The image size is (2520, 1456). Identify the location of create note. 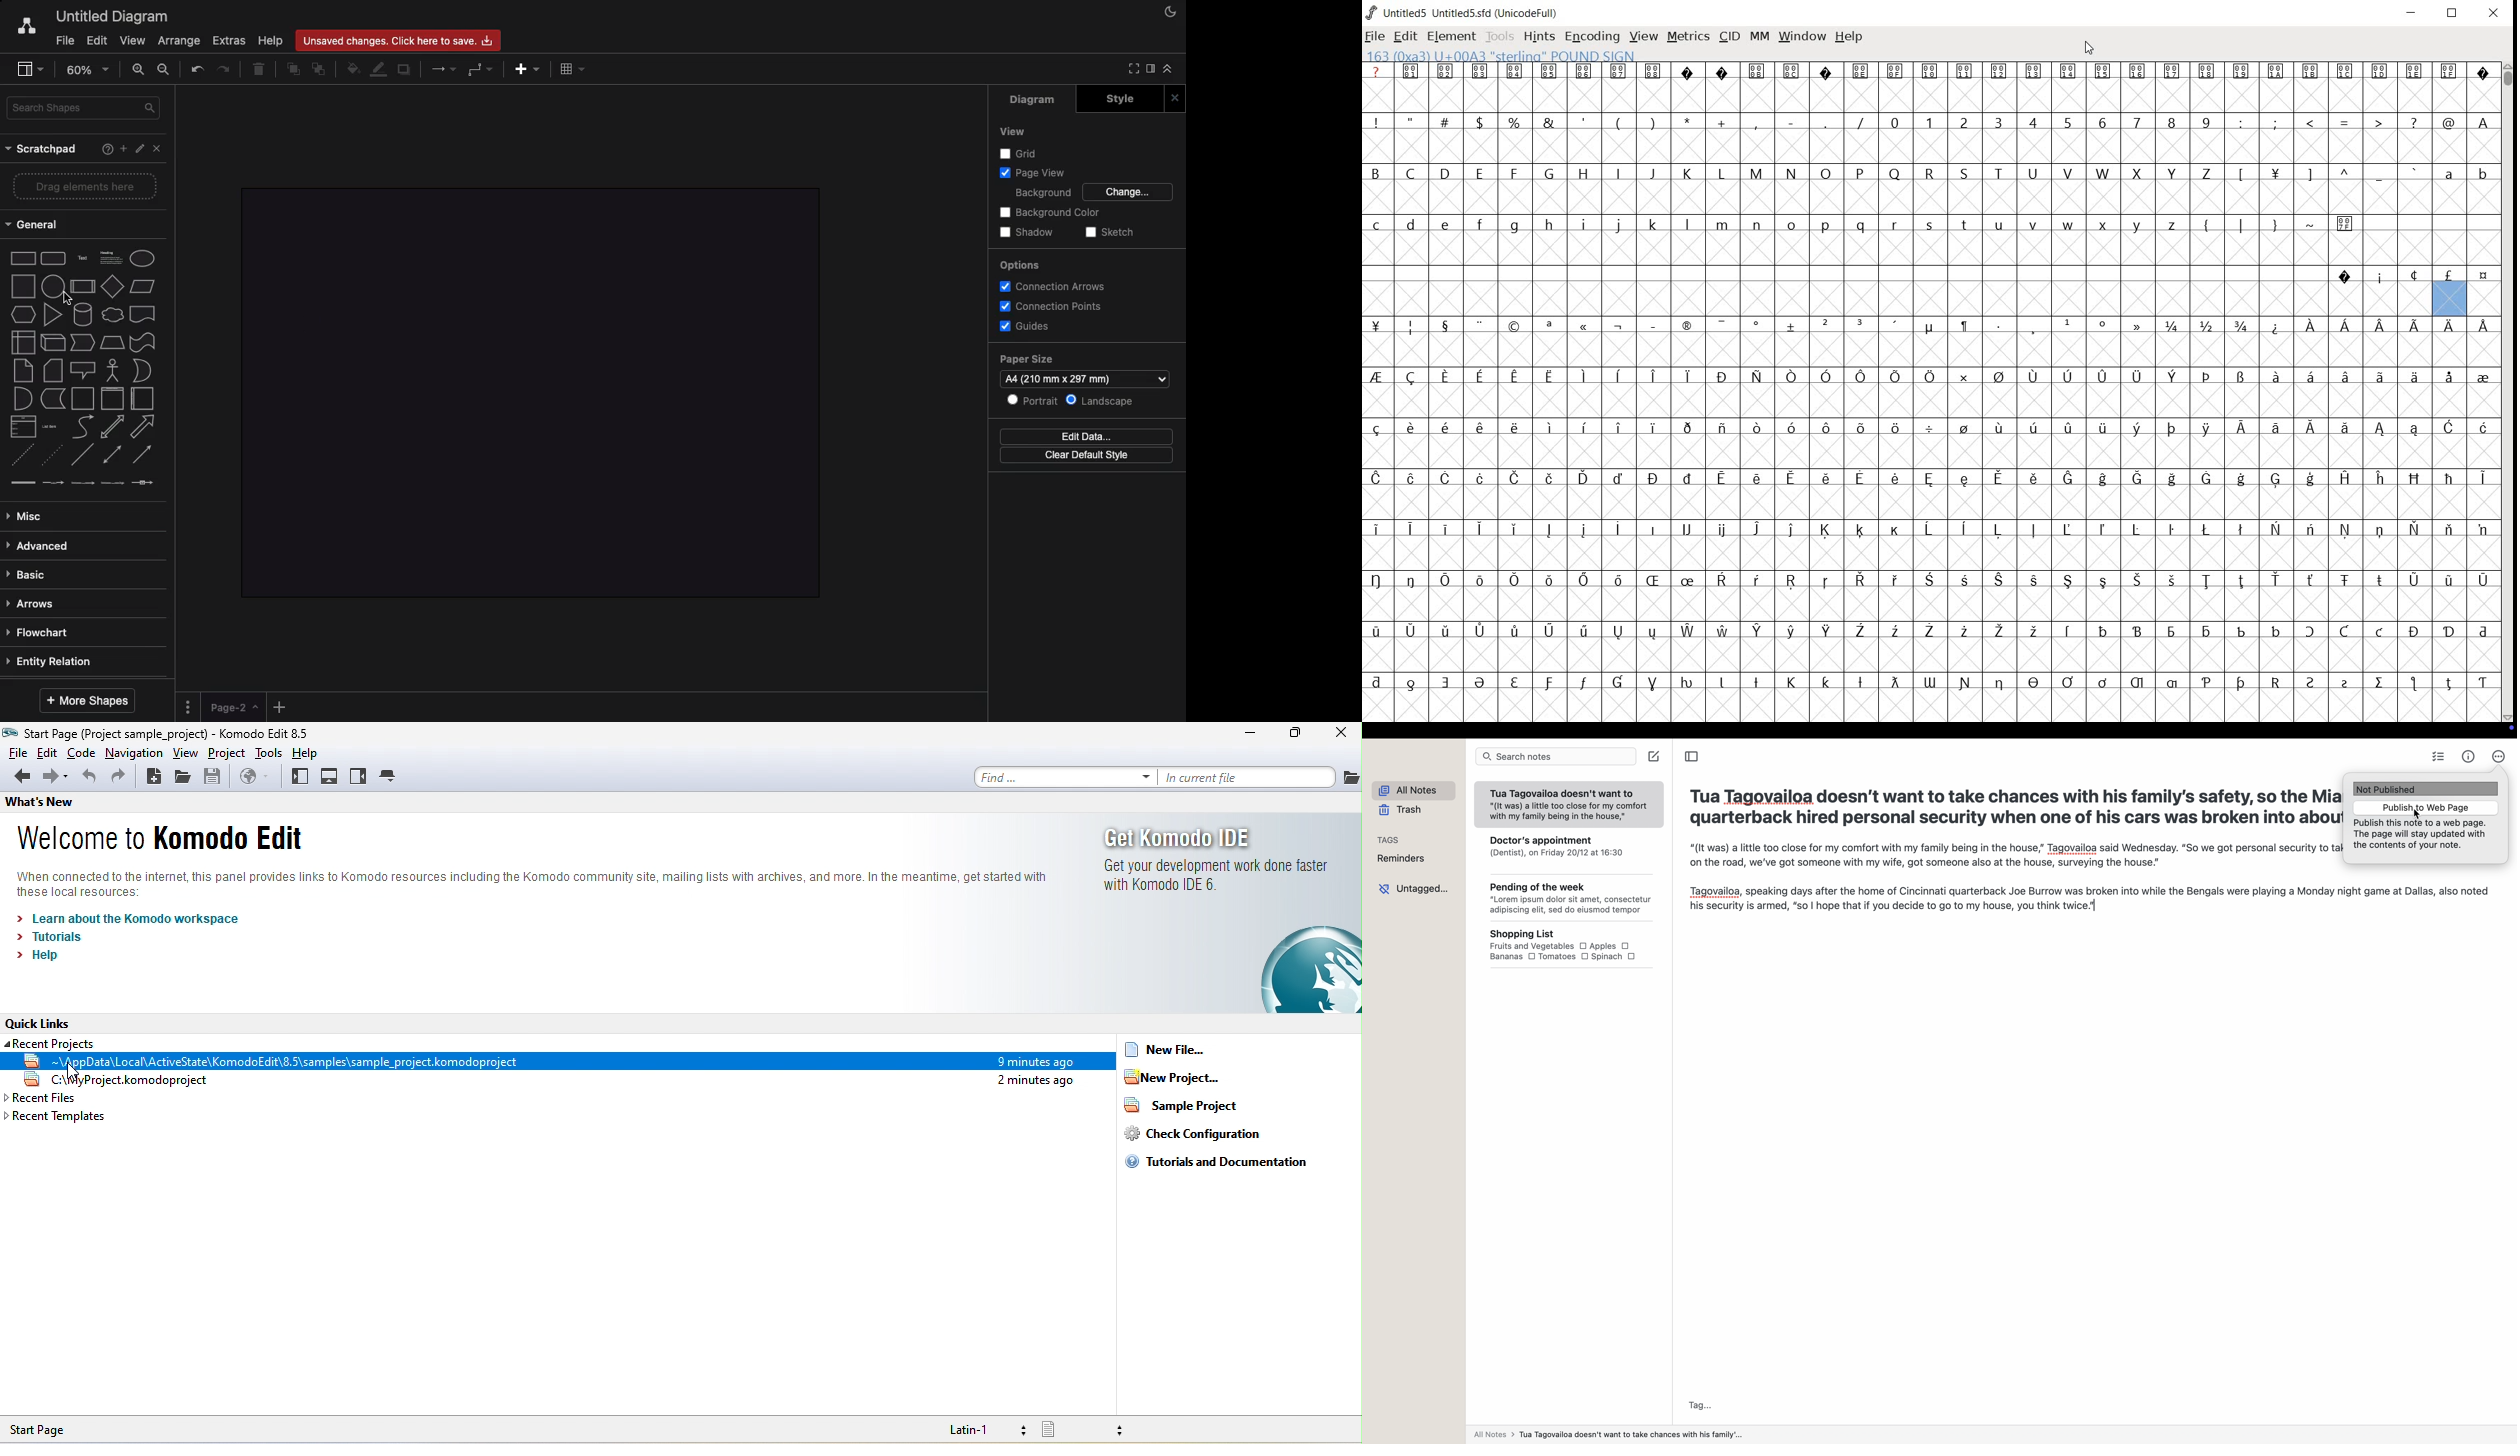
(1656, 756).